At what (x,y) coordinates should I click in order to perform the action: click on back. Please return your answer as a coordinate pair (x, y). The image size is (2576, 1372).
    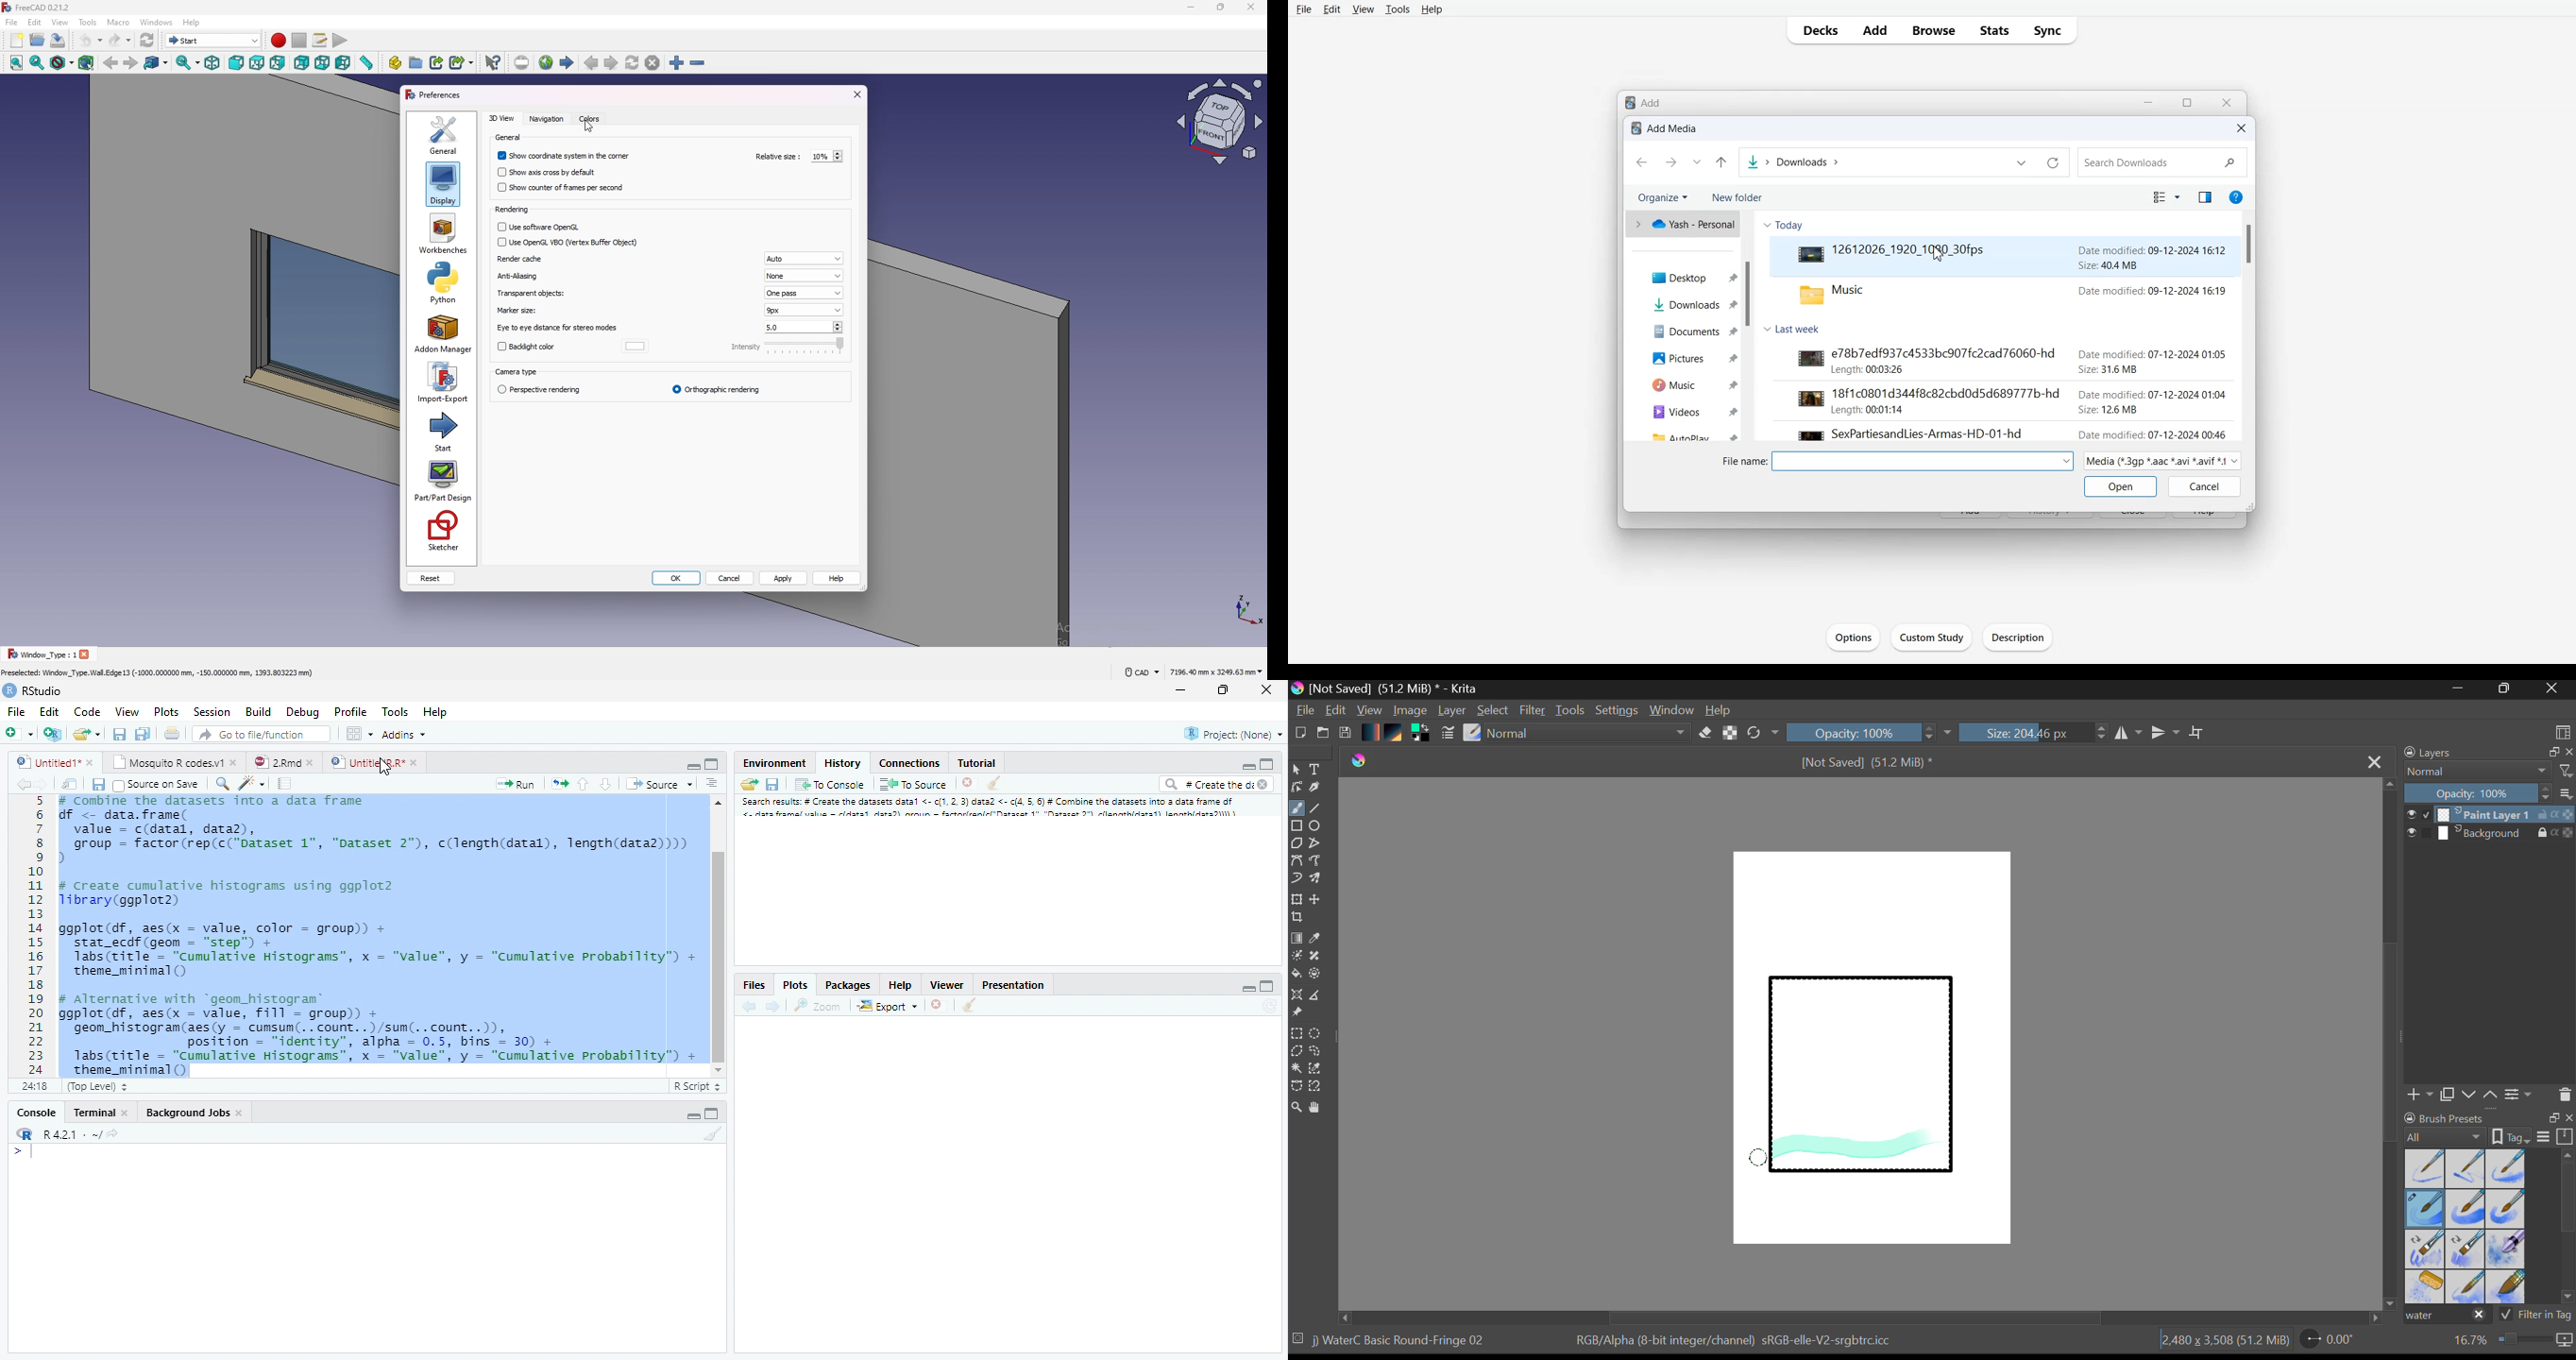
    Looking at the image, I should click on (750, 1008).